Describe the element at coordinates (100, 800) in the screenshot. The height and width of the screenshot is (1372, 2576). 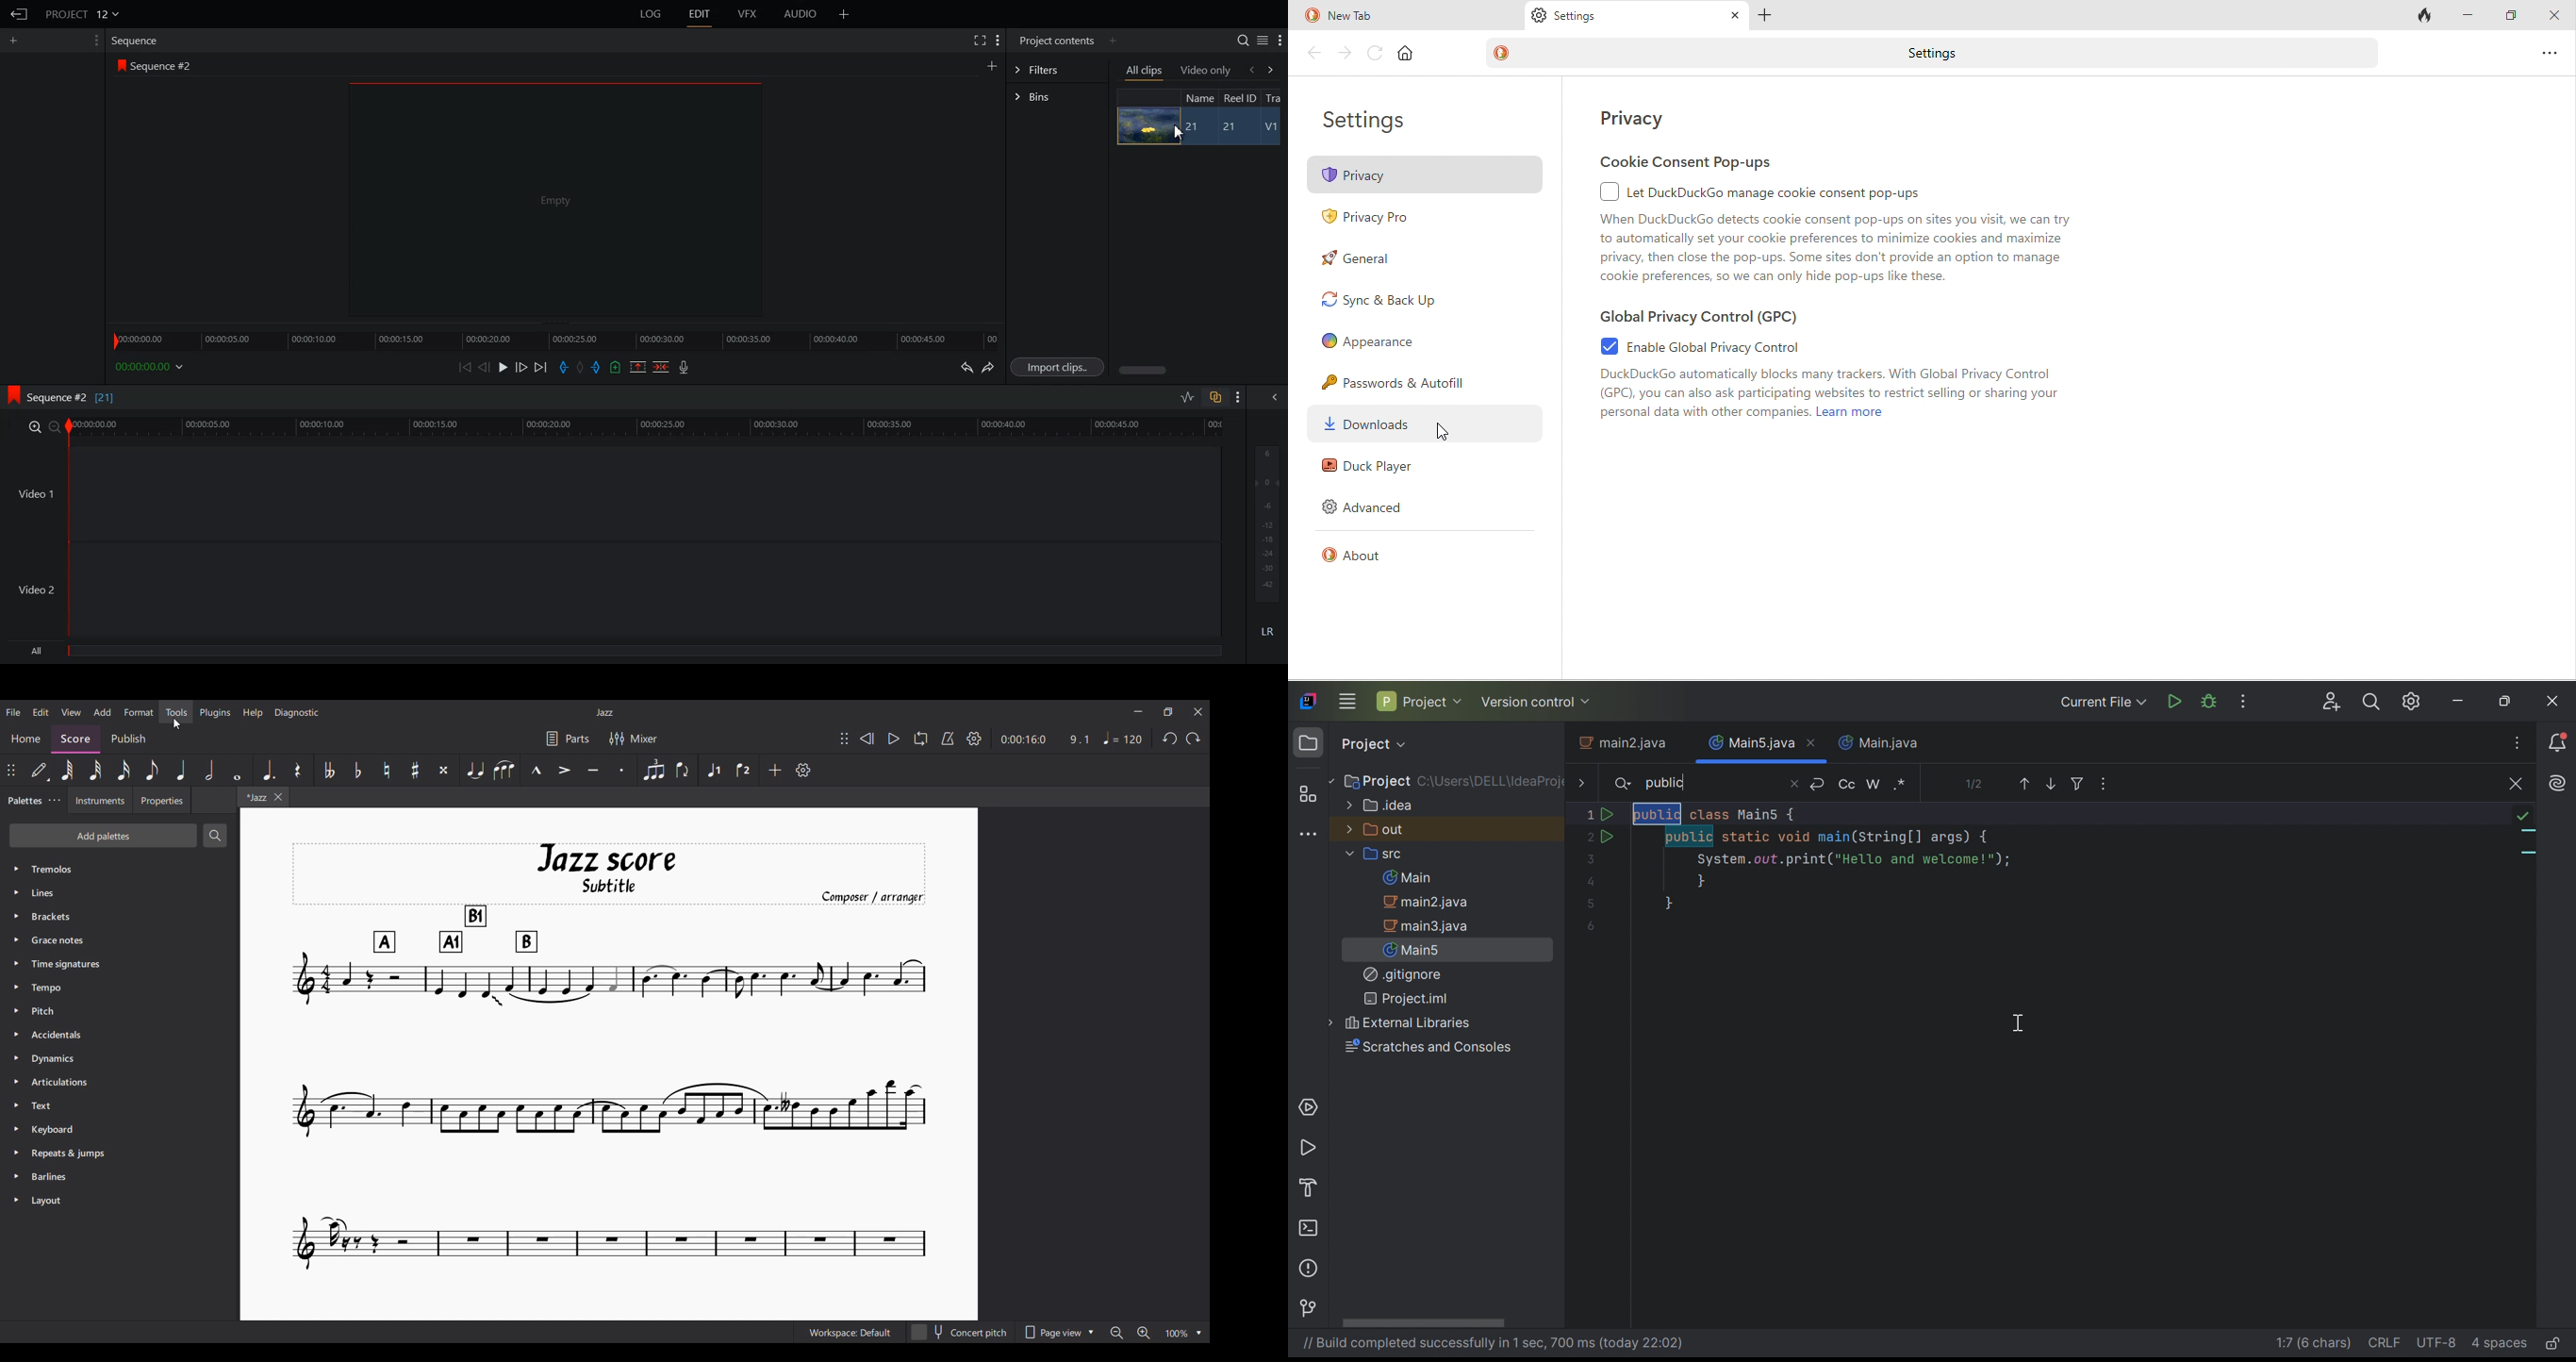
I see `Instruments` at that location.